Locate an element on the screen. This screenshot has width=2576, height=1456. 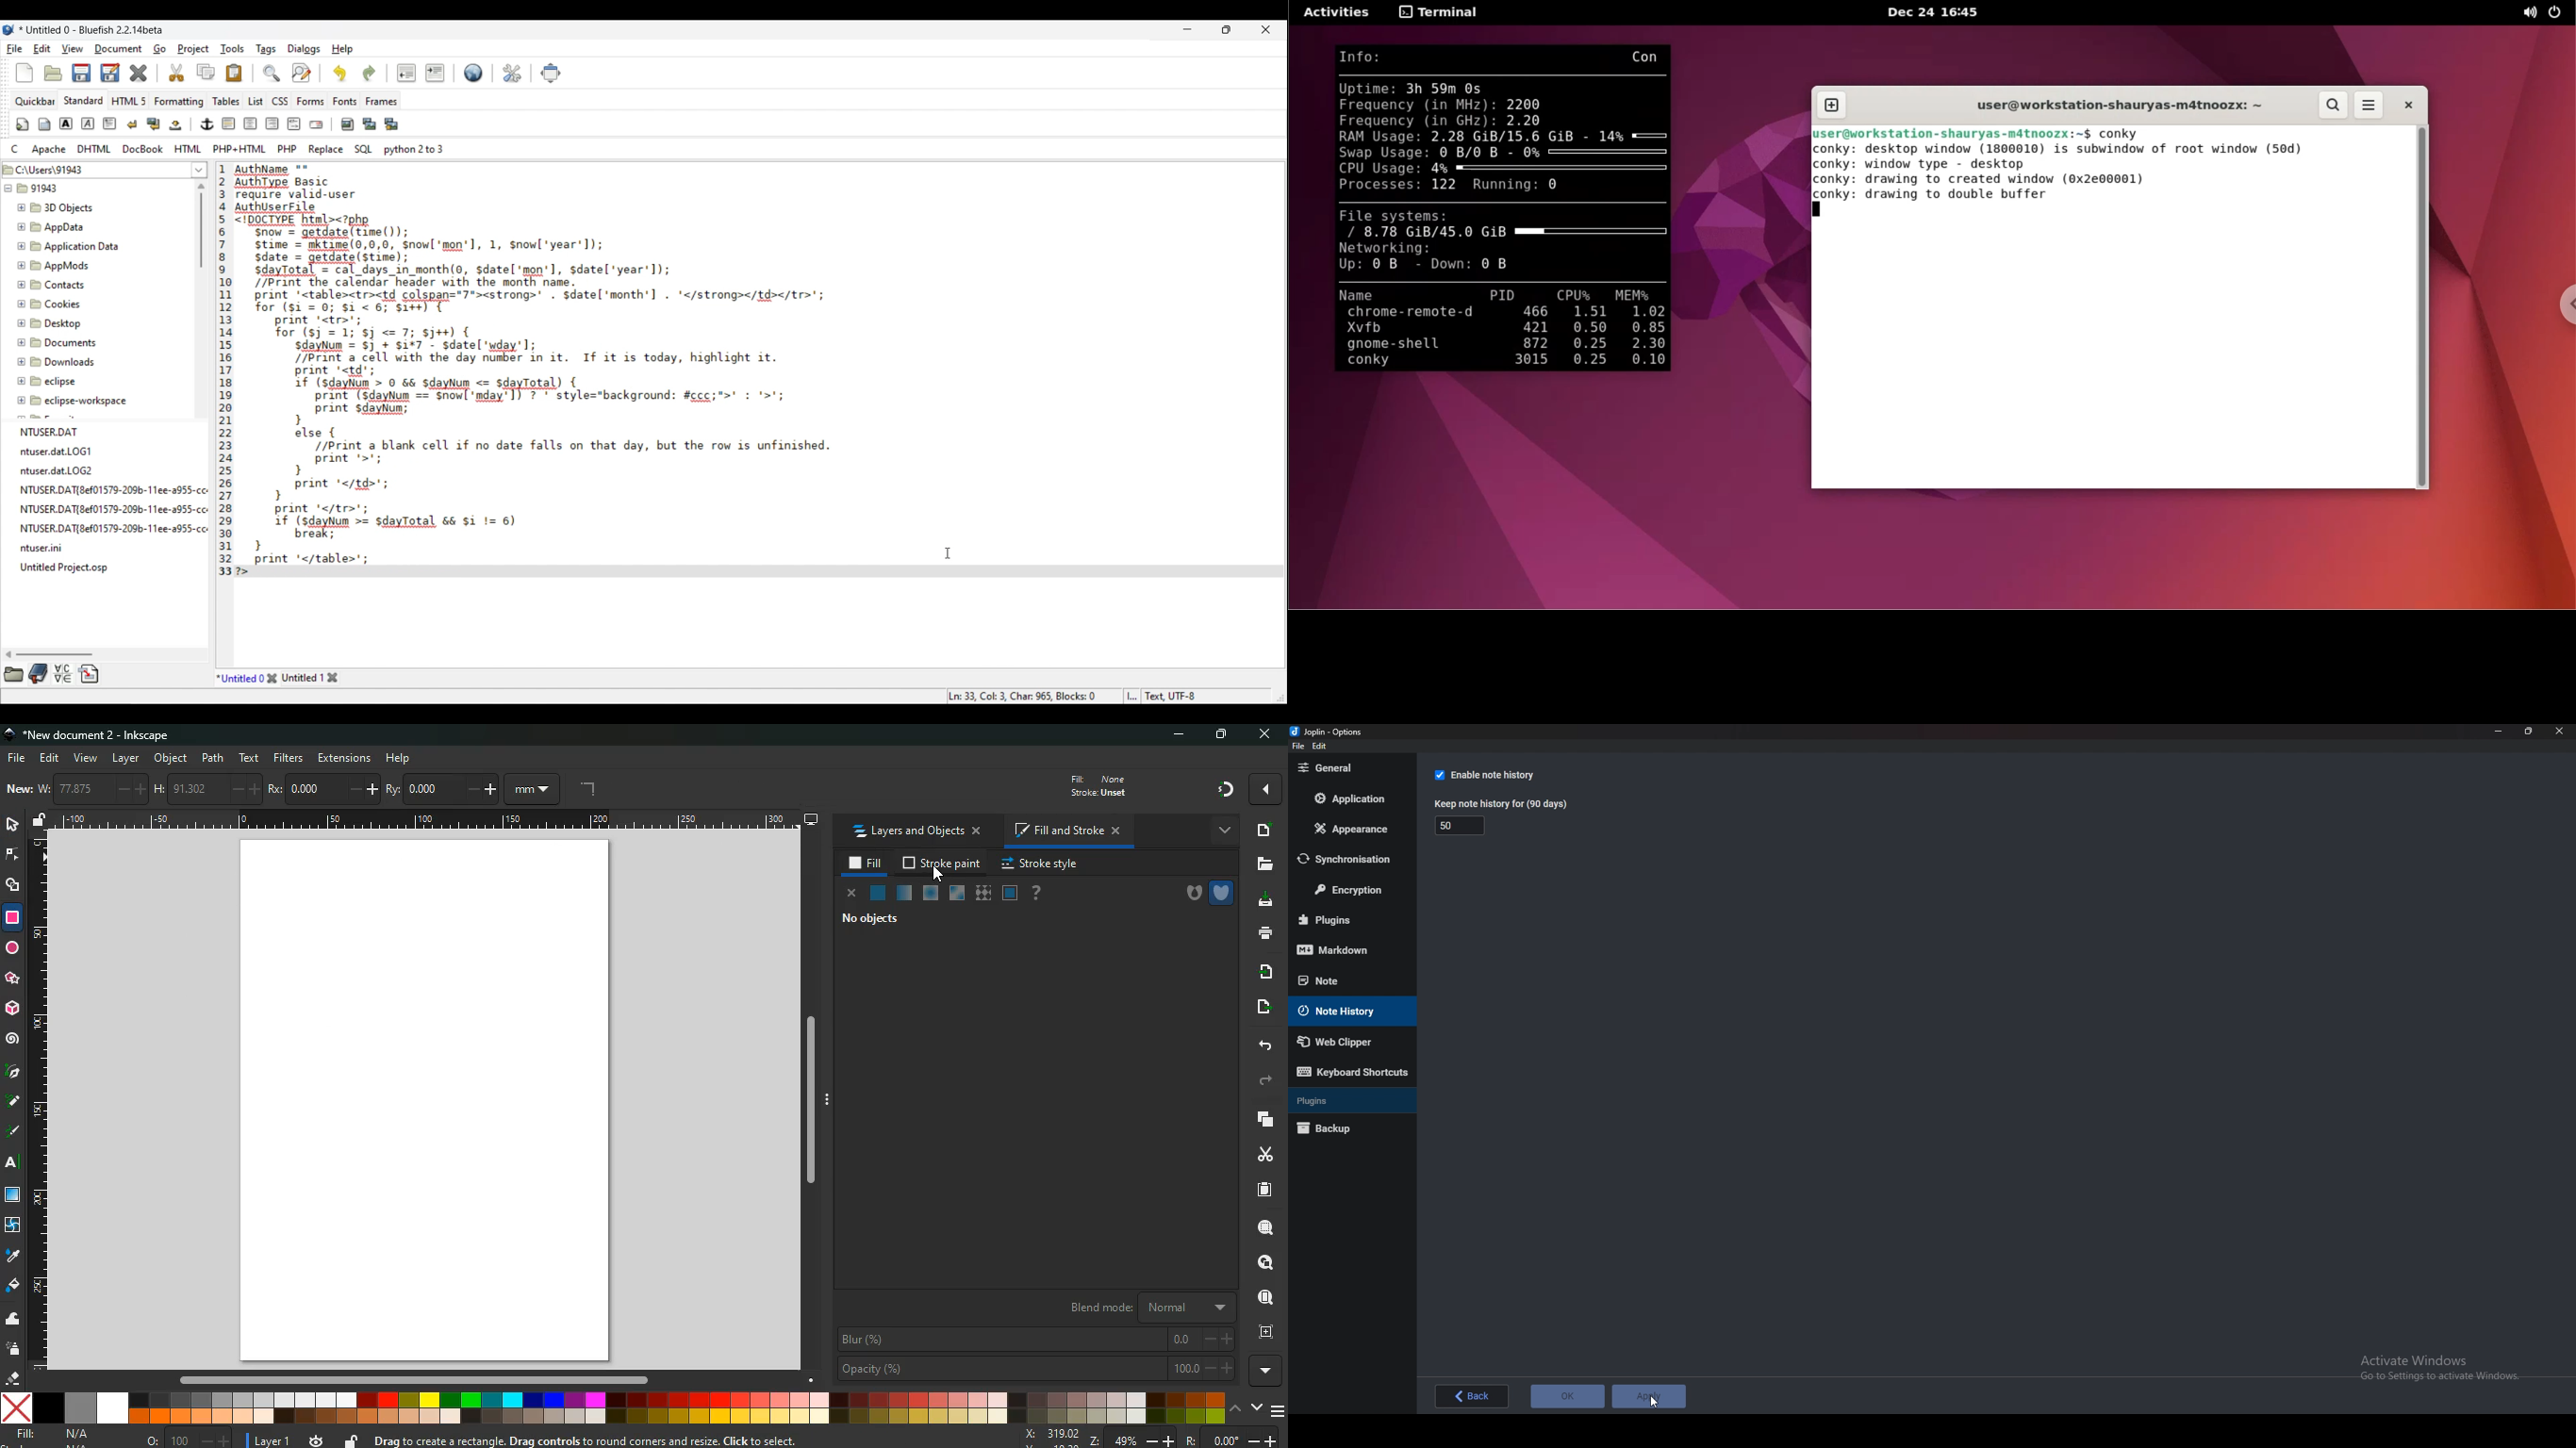
Vertical slide bar is located at coordinates (201, 226).